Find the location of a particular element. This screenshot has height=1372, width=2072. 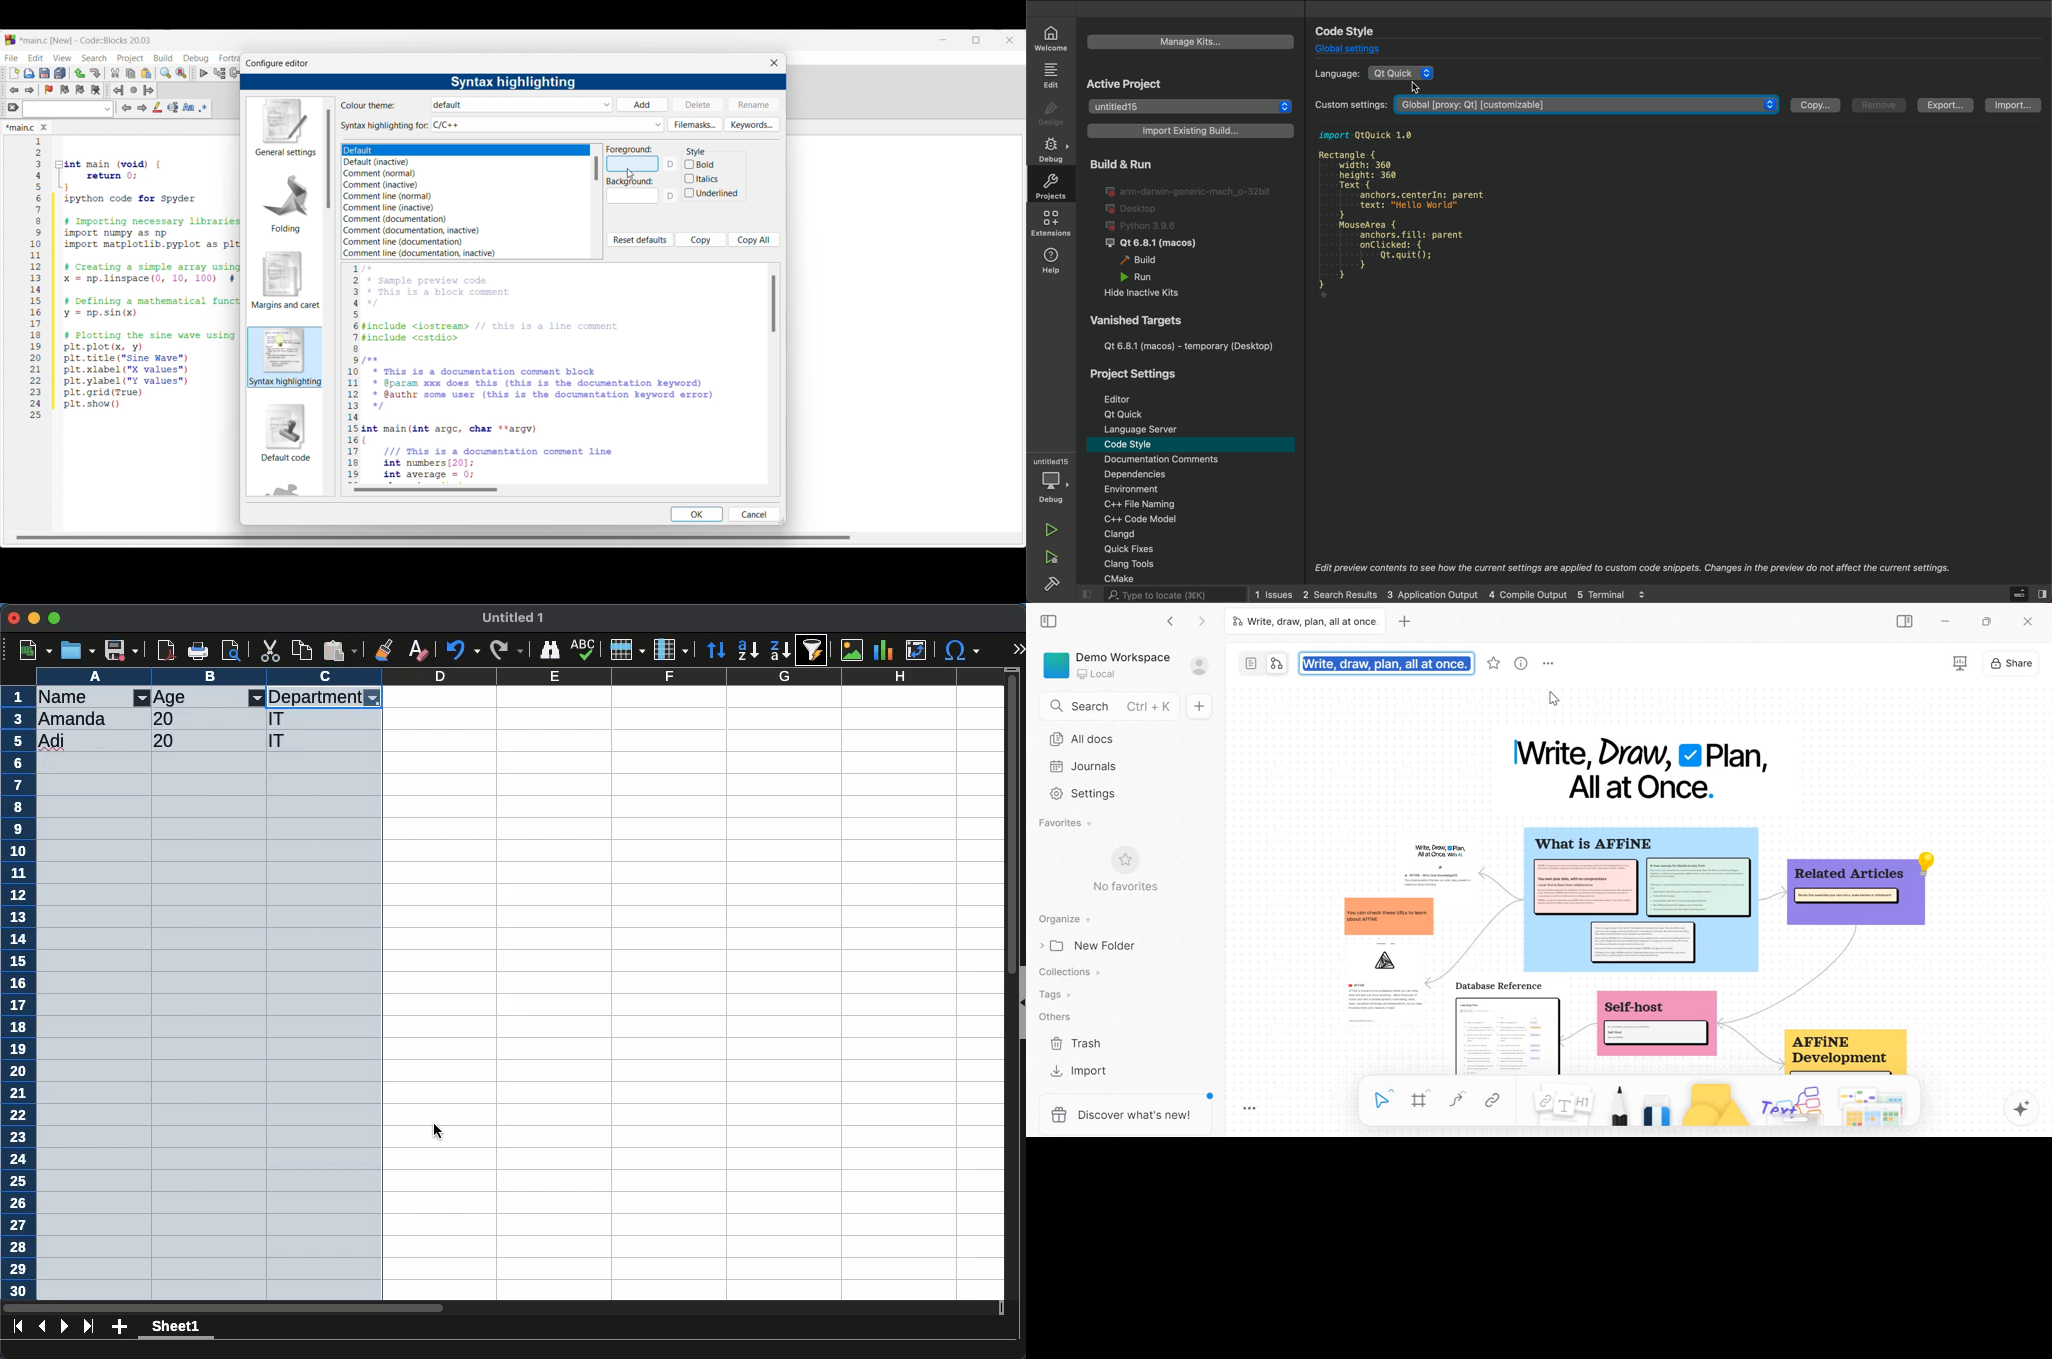

filter is located at coordinates (142, 699).